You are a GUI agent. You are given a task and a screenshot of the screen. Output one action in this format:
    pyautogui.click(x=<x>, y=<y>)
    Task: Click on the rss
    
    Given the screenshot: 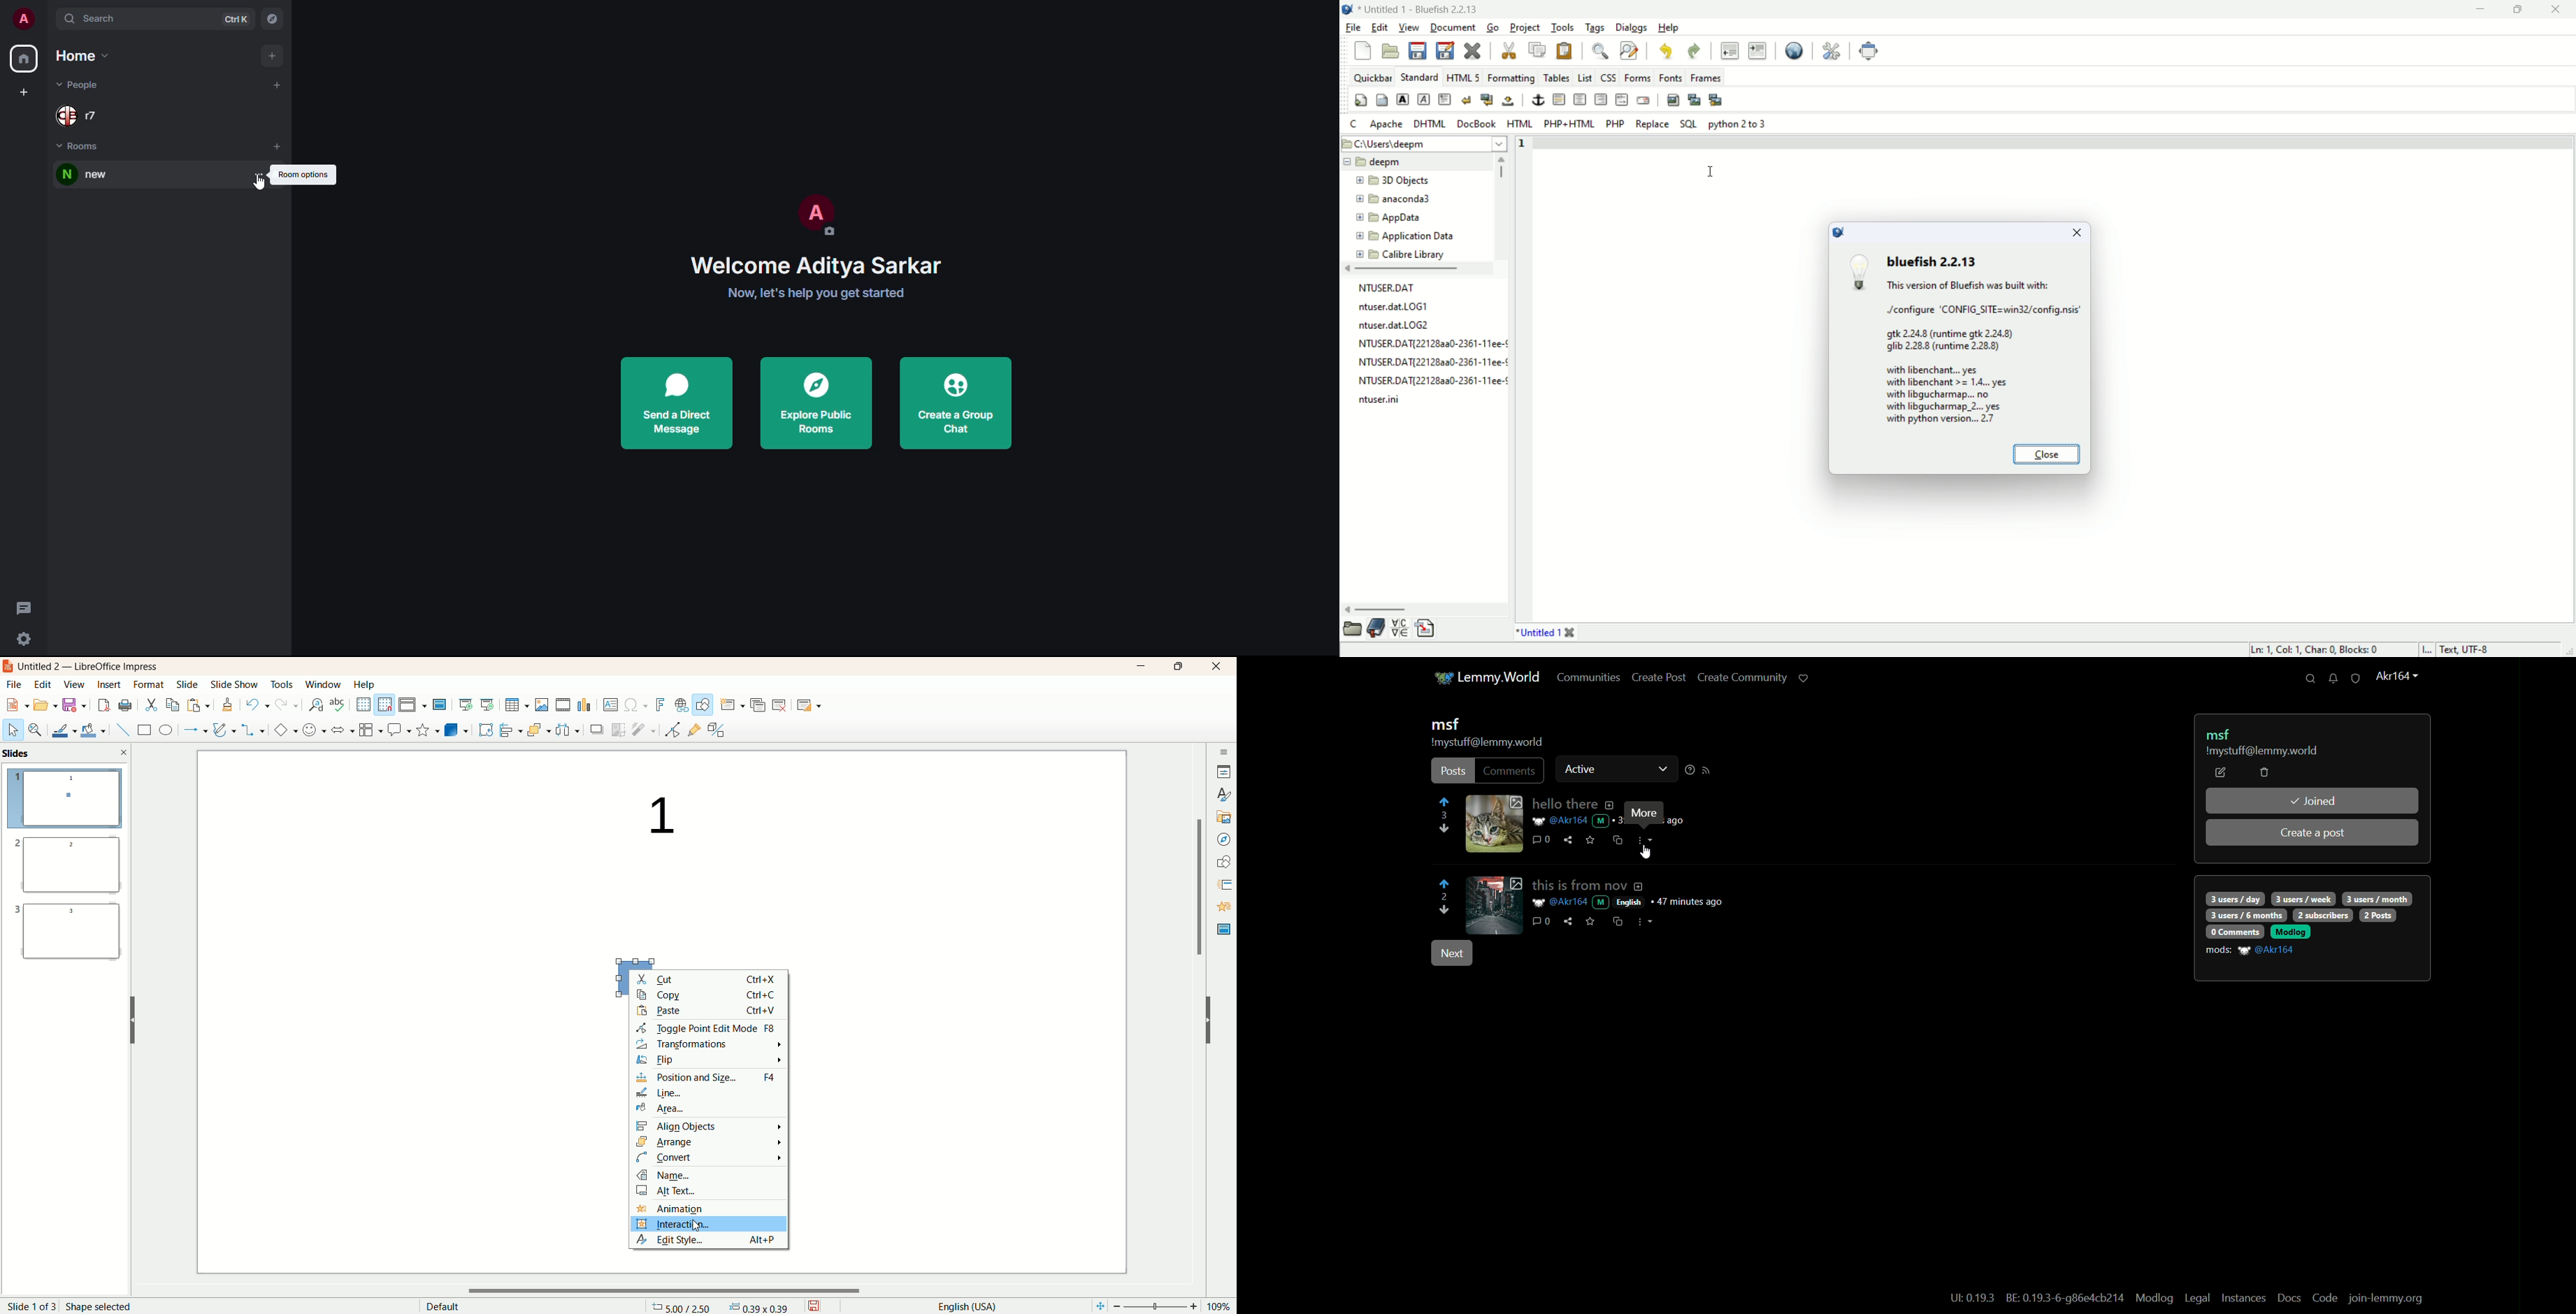 What is the action you would take?
    pyautogui.click(x=1707, y=770)
    